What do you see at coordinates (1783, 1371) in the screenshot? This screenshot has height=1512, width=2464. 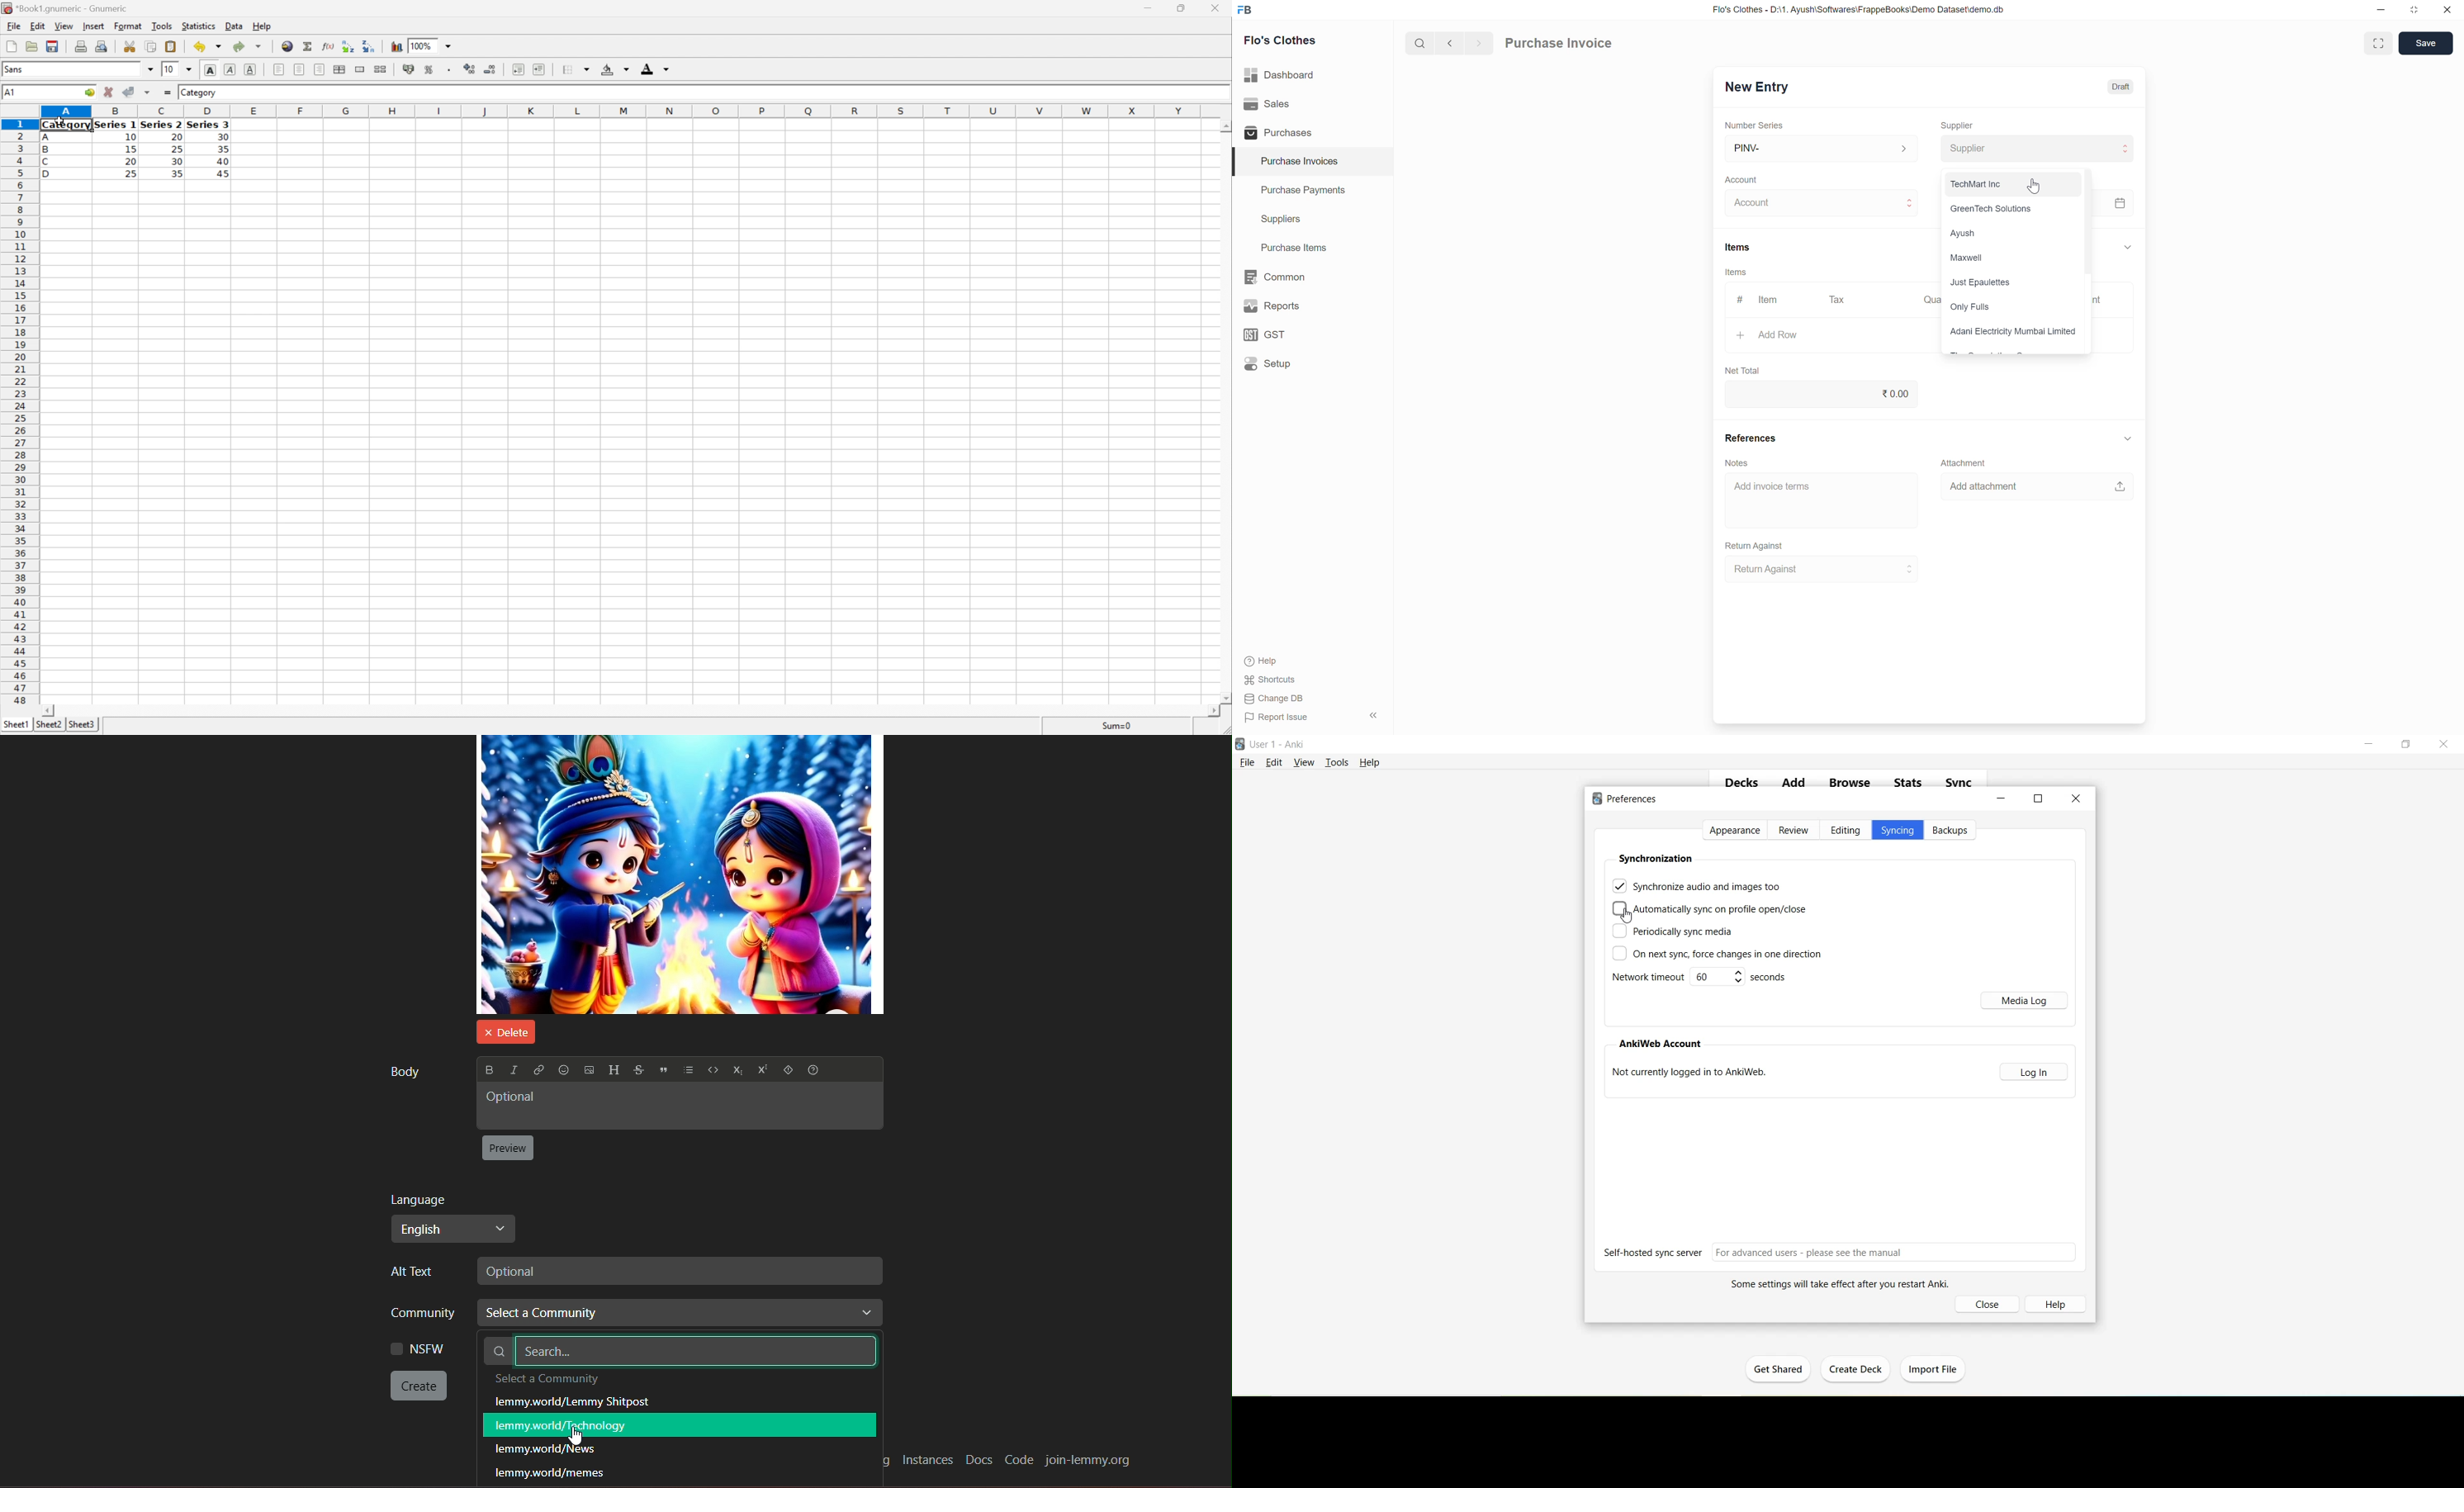 I see `Get Shared` at bounding box center [1783, 1371].